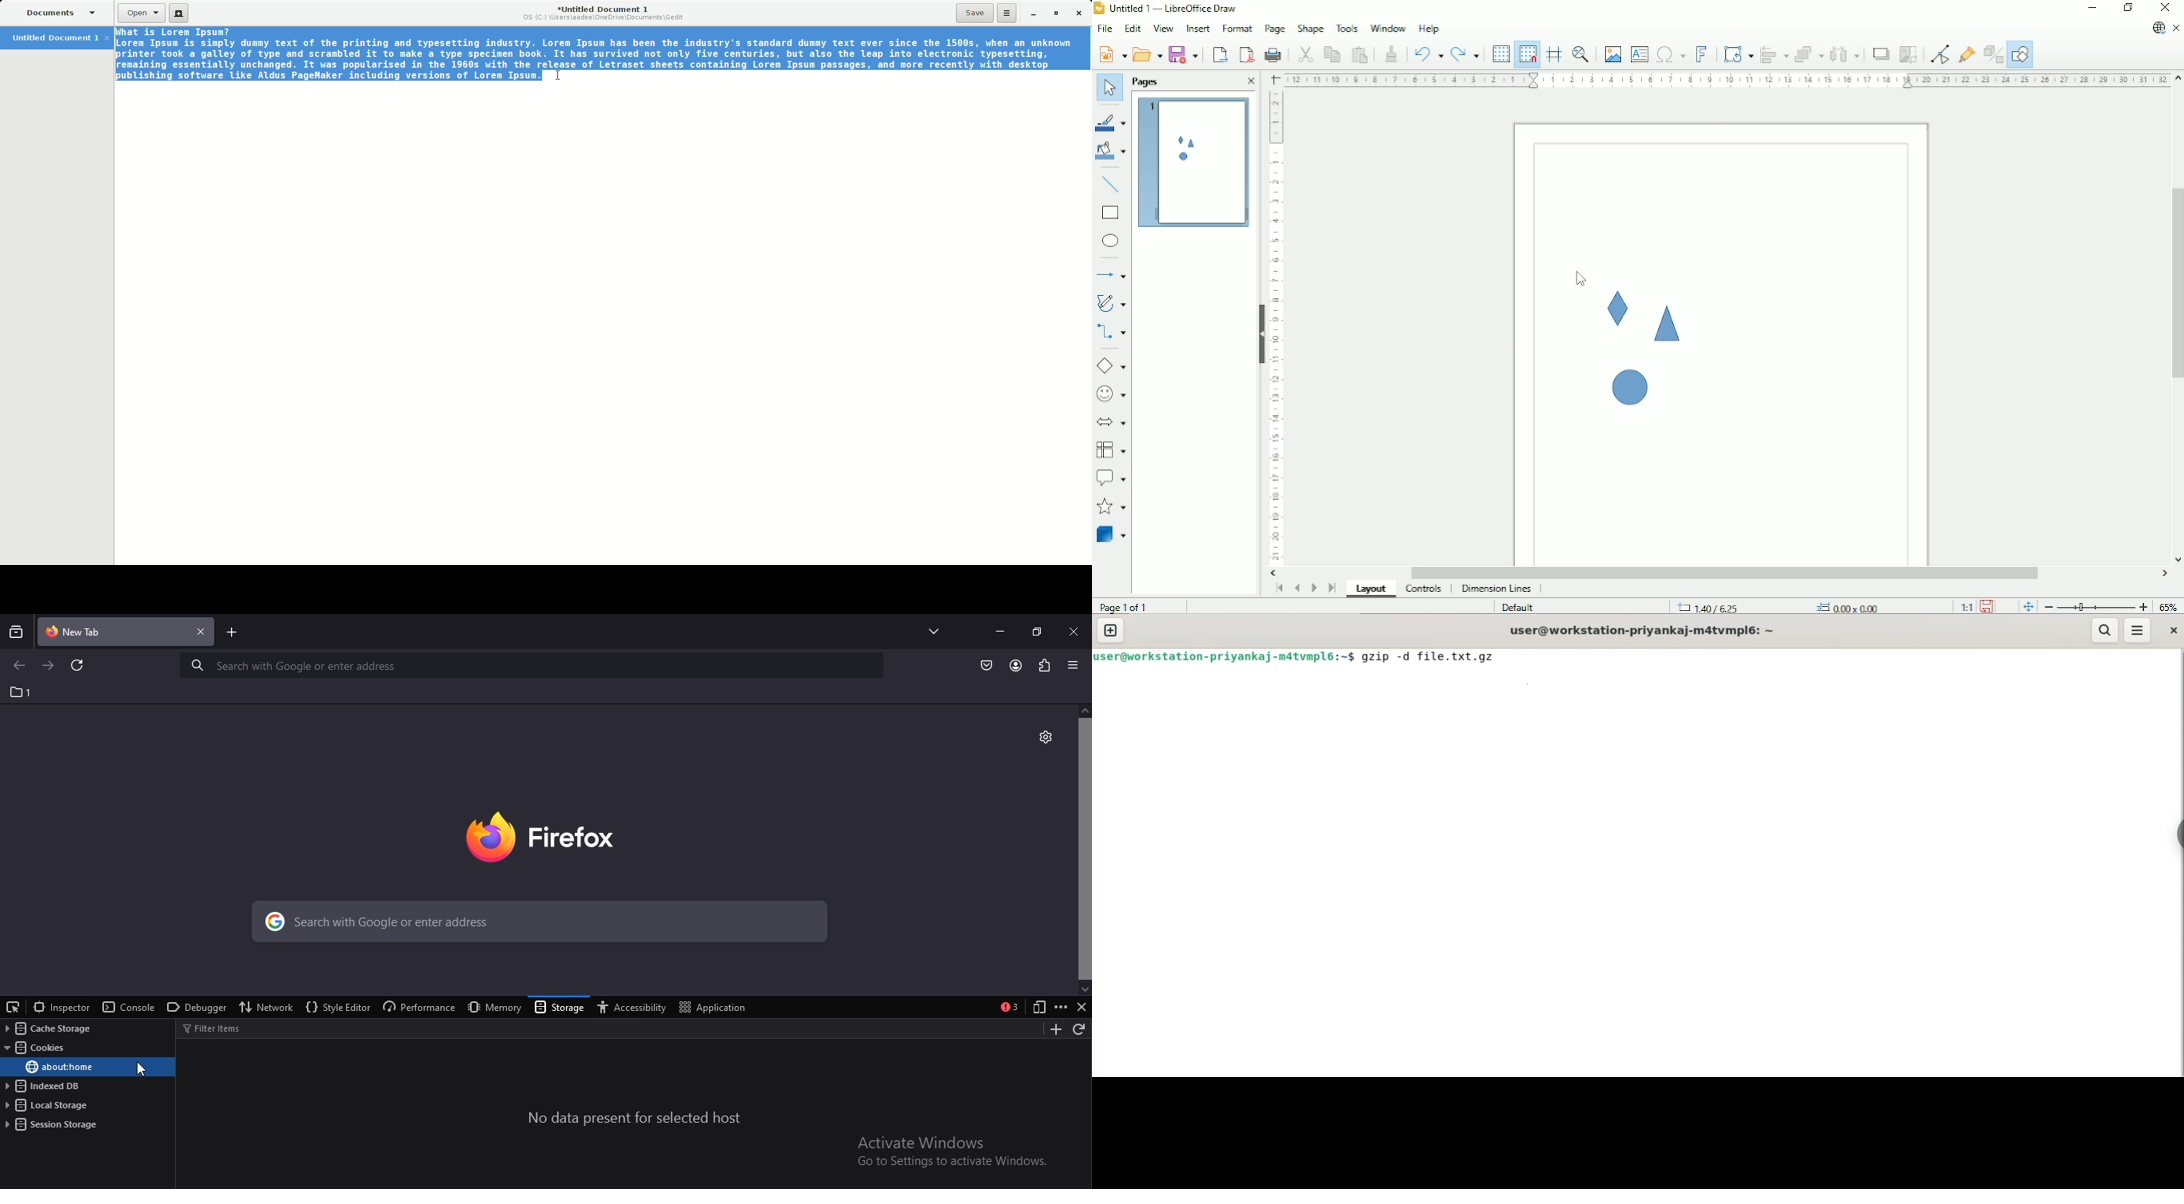 The height and width of the screenshot is (1204, 2184). Describe the element at coordinates (715, 1007) in the screenshot. I see `application` at that location.